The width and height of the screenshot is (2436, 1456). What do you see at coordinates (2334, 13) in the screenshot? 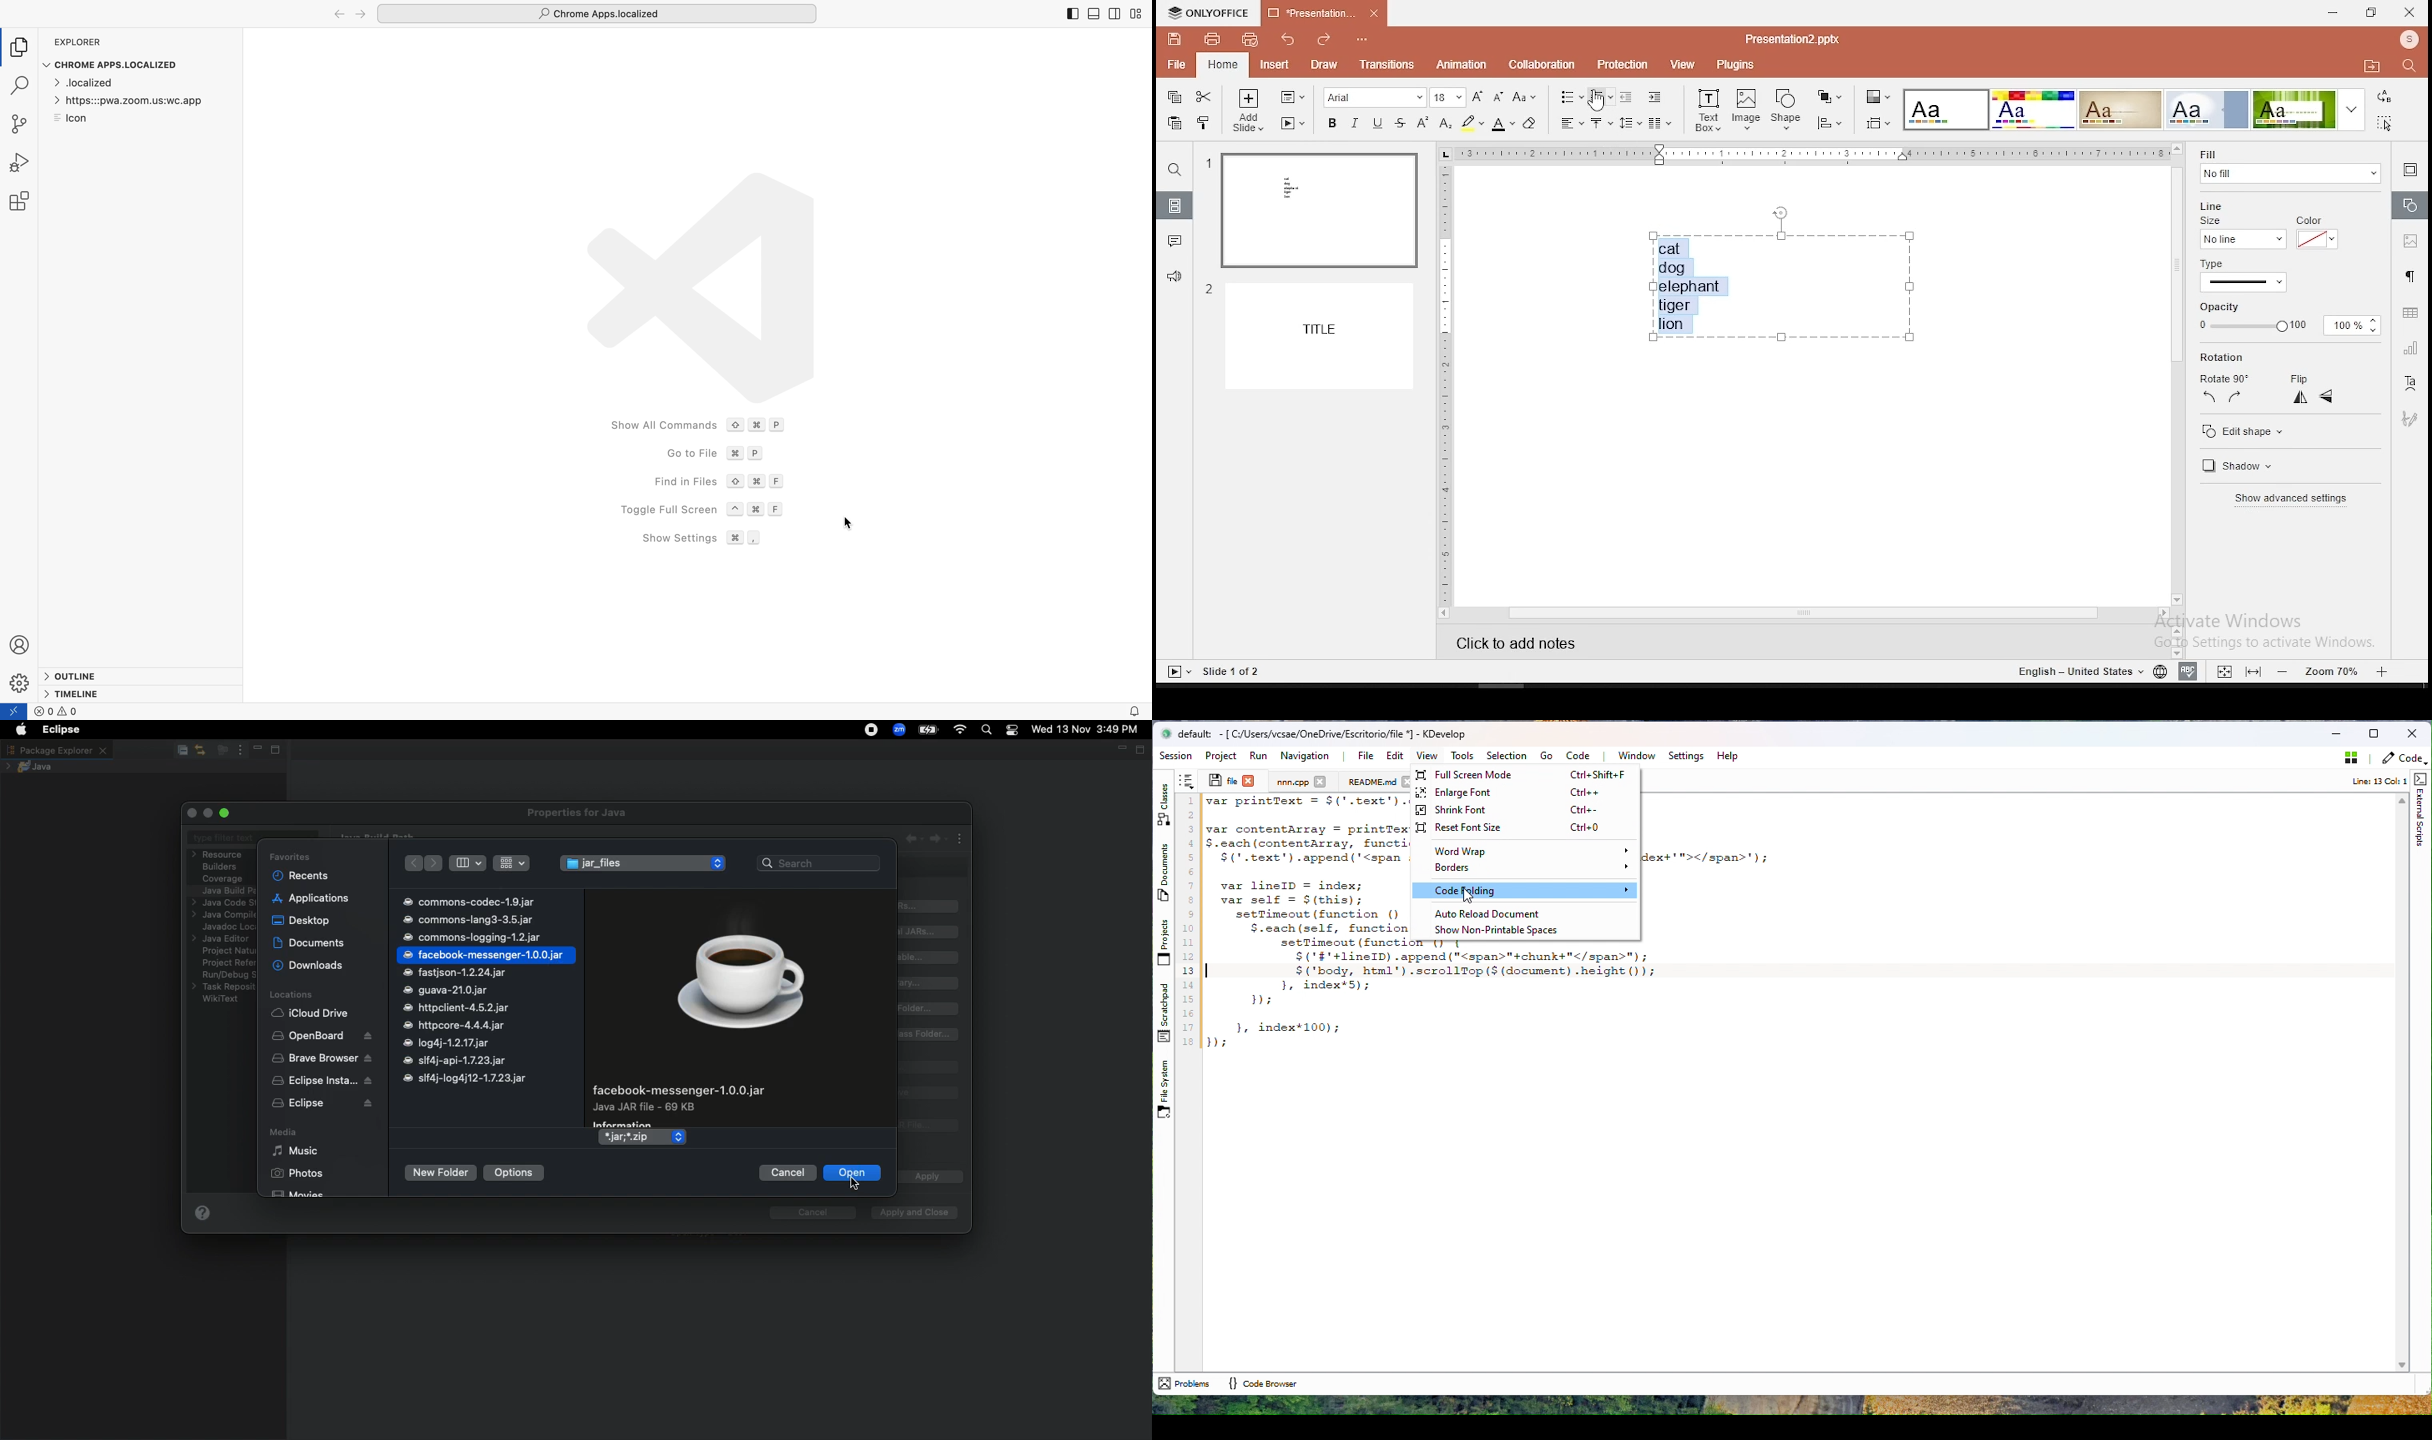
I see `minimize` at bounding box center [2334, 13].